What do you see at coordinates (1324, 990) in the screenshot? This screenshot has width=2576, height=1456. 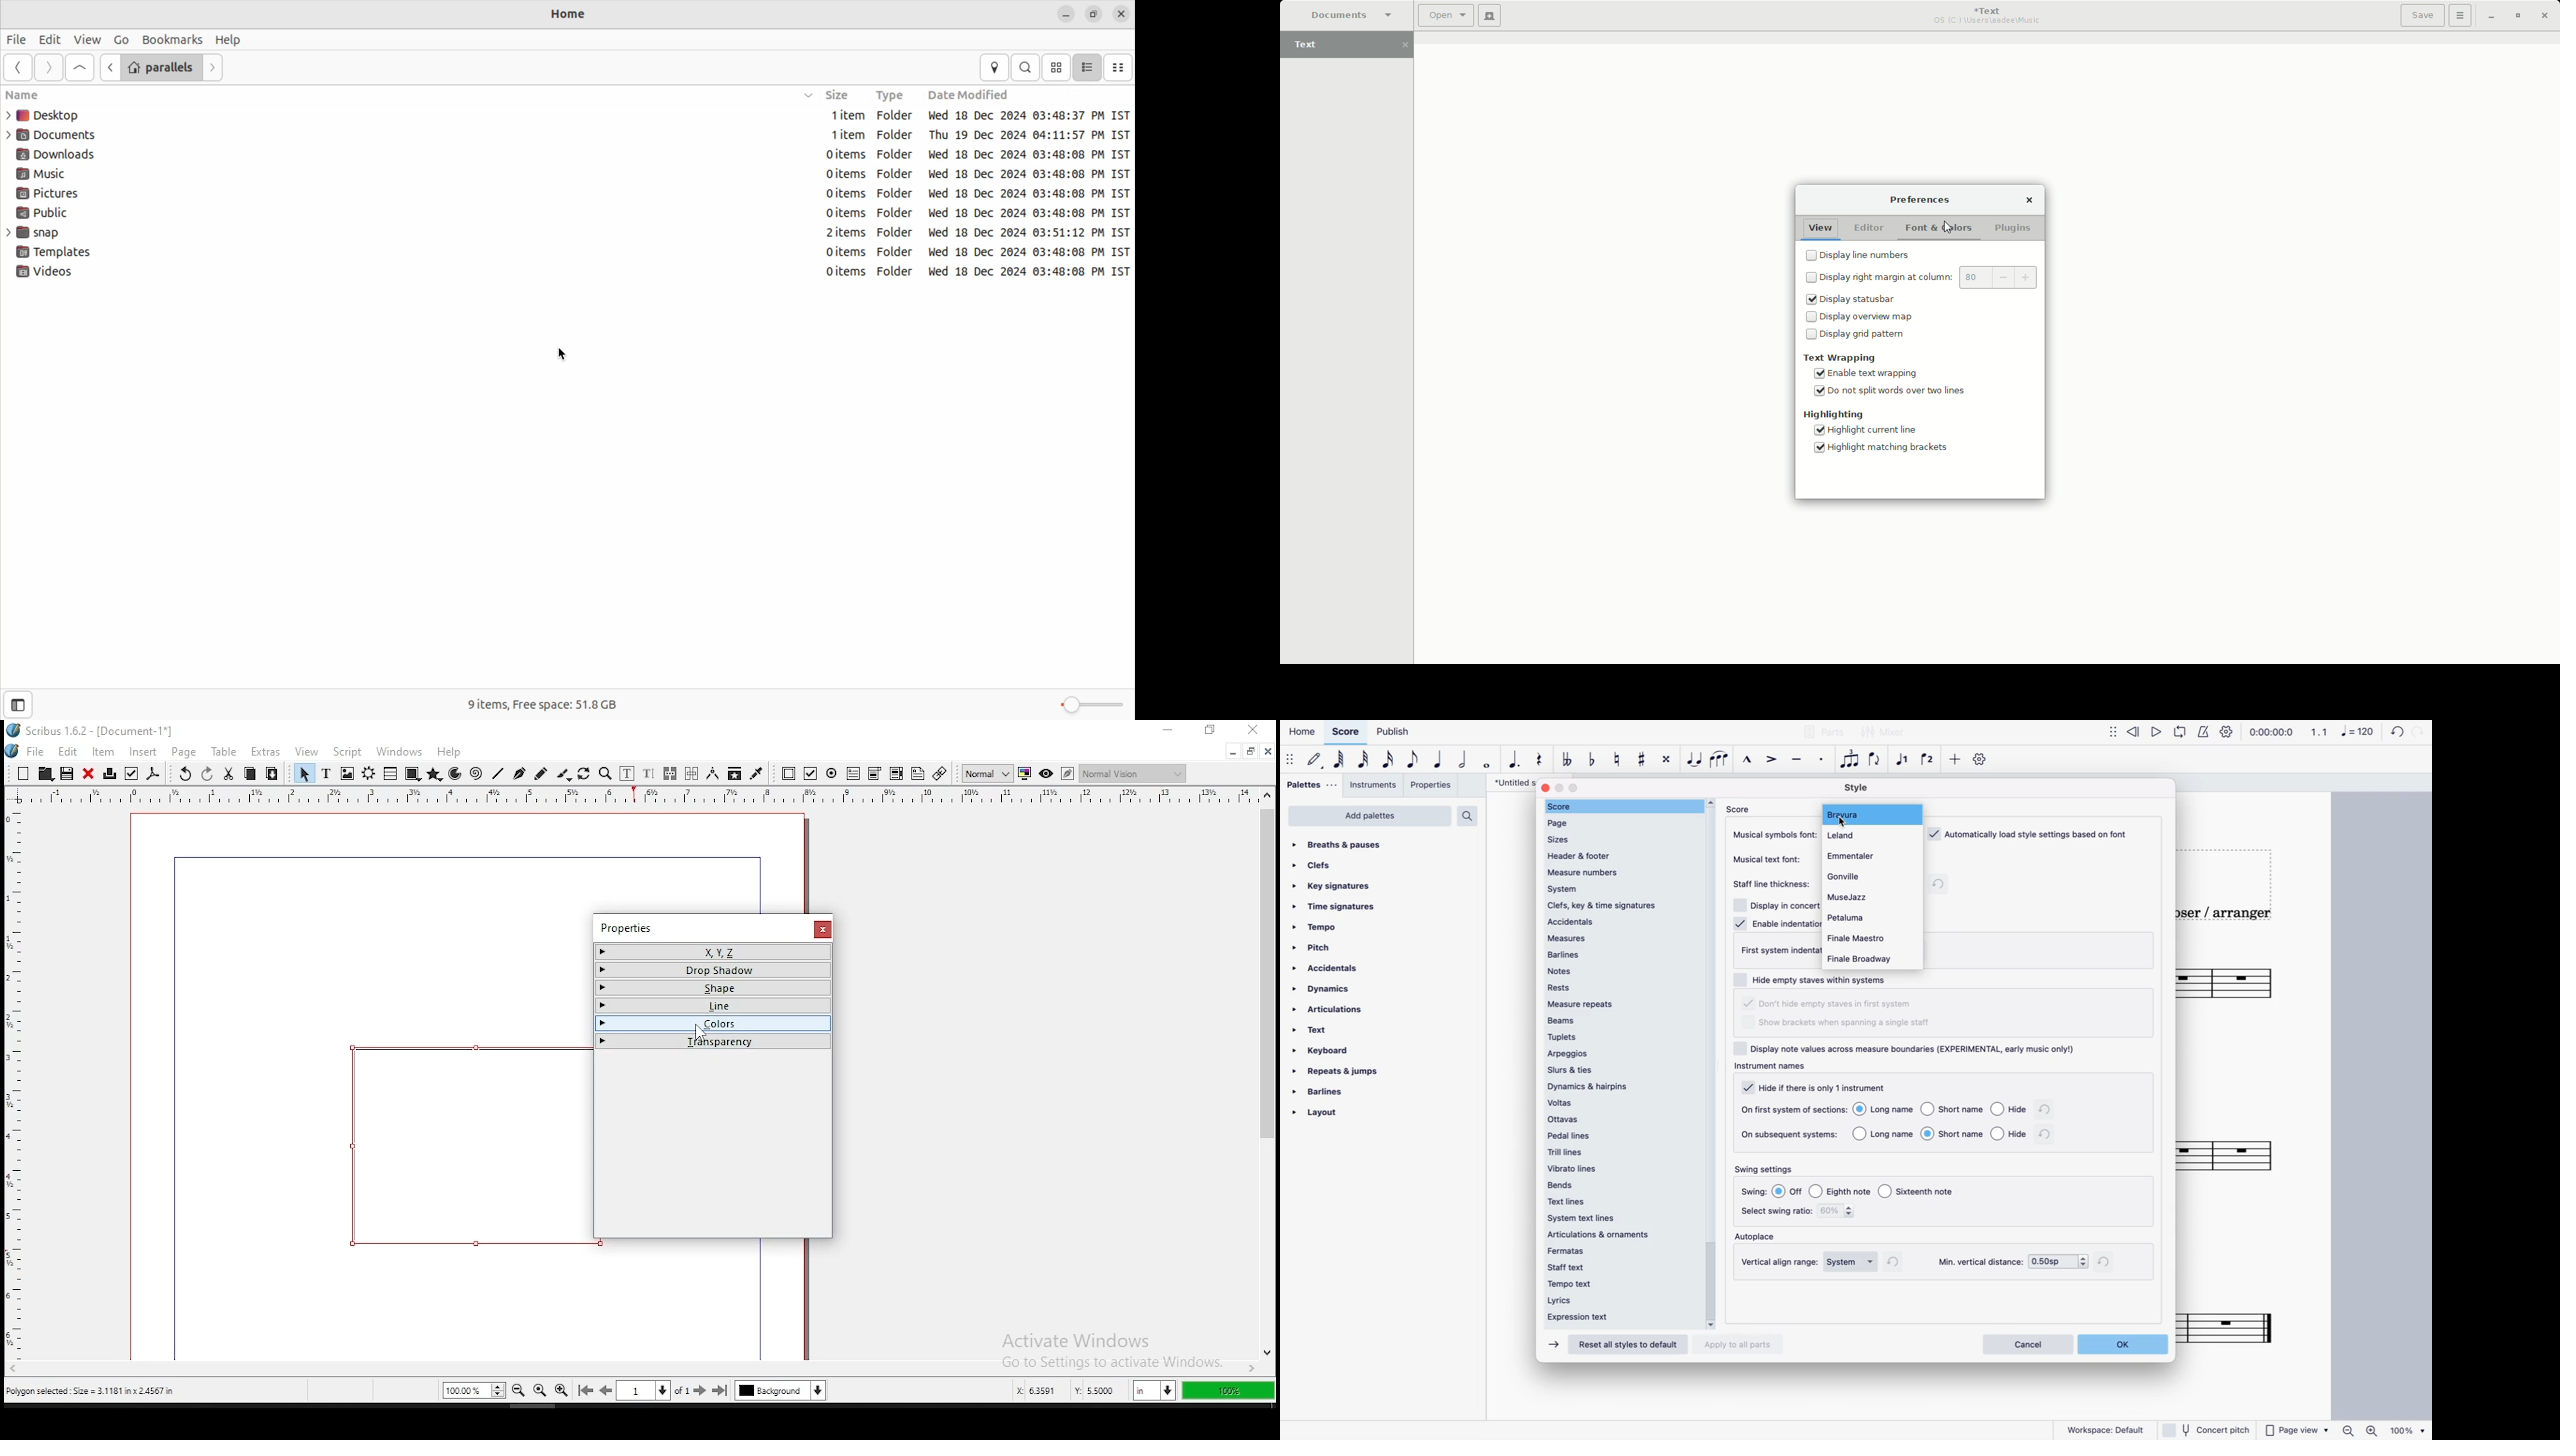 I see `dynamics` at bounding box center [1324, 990].